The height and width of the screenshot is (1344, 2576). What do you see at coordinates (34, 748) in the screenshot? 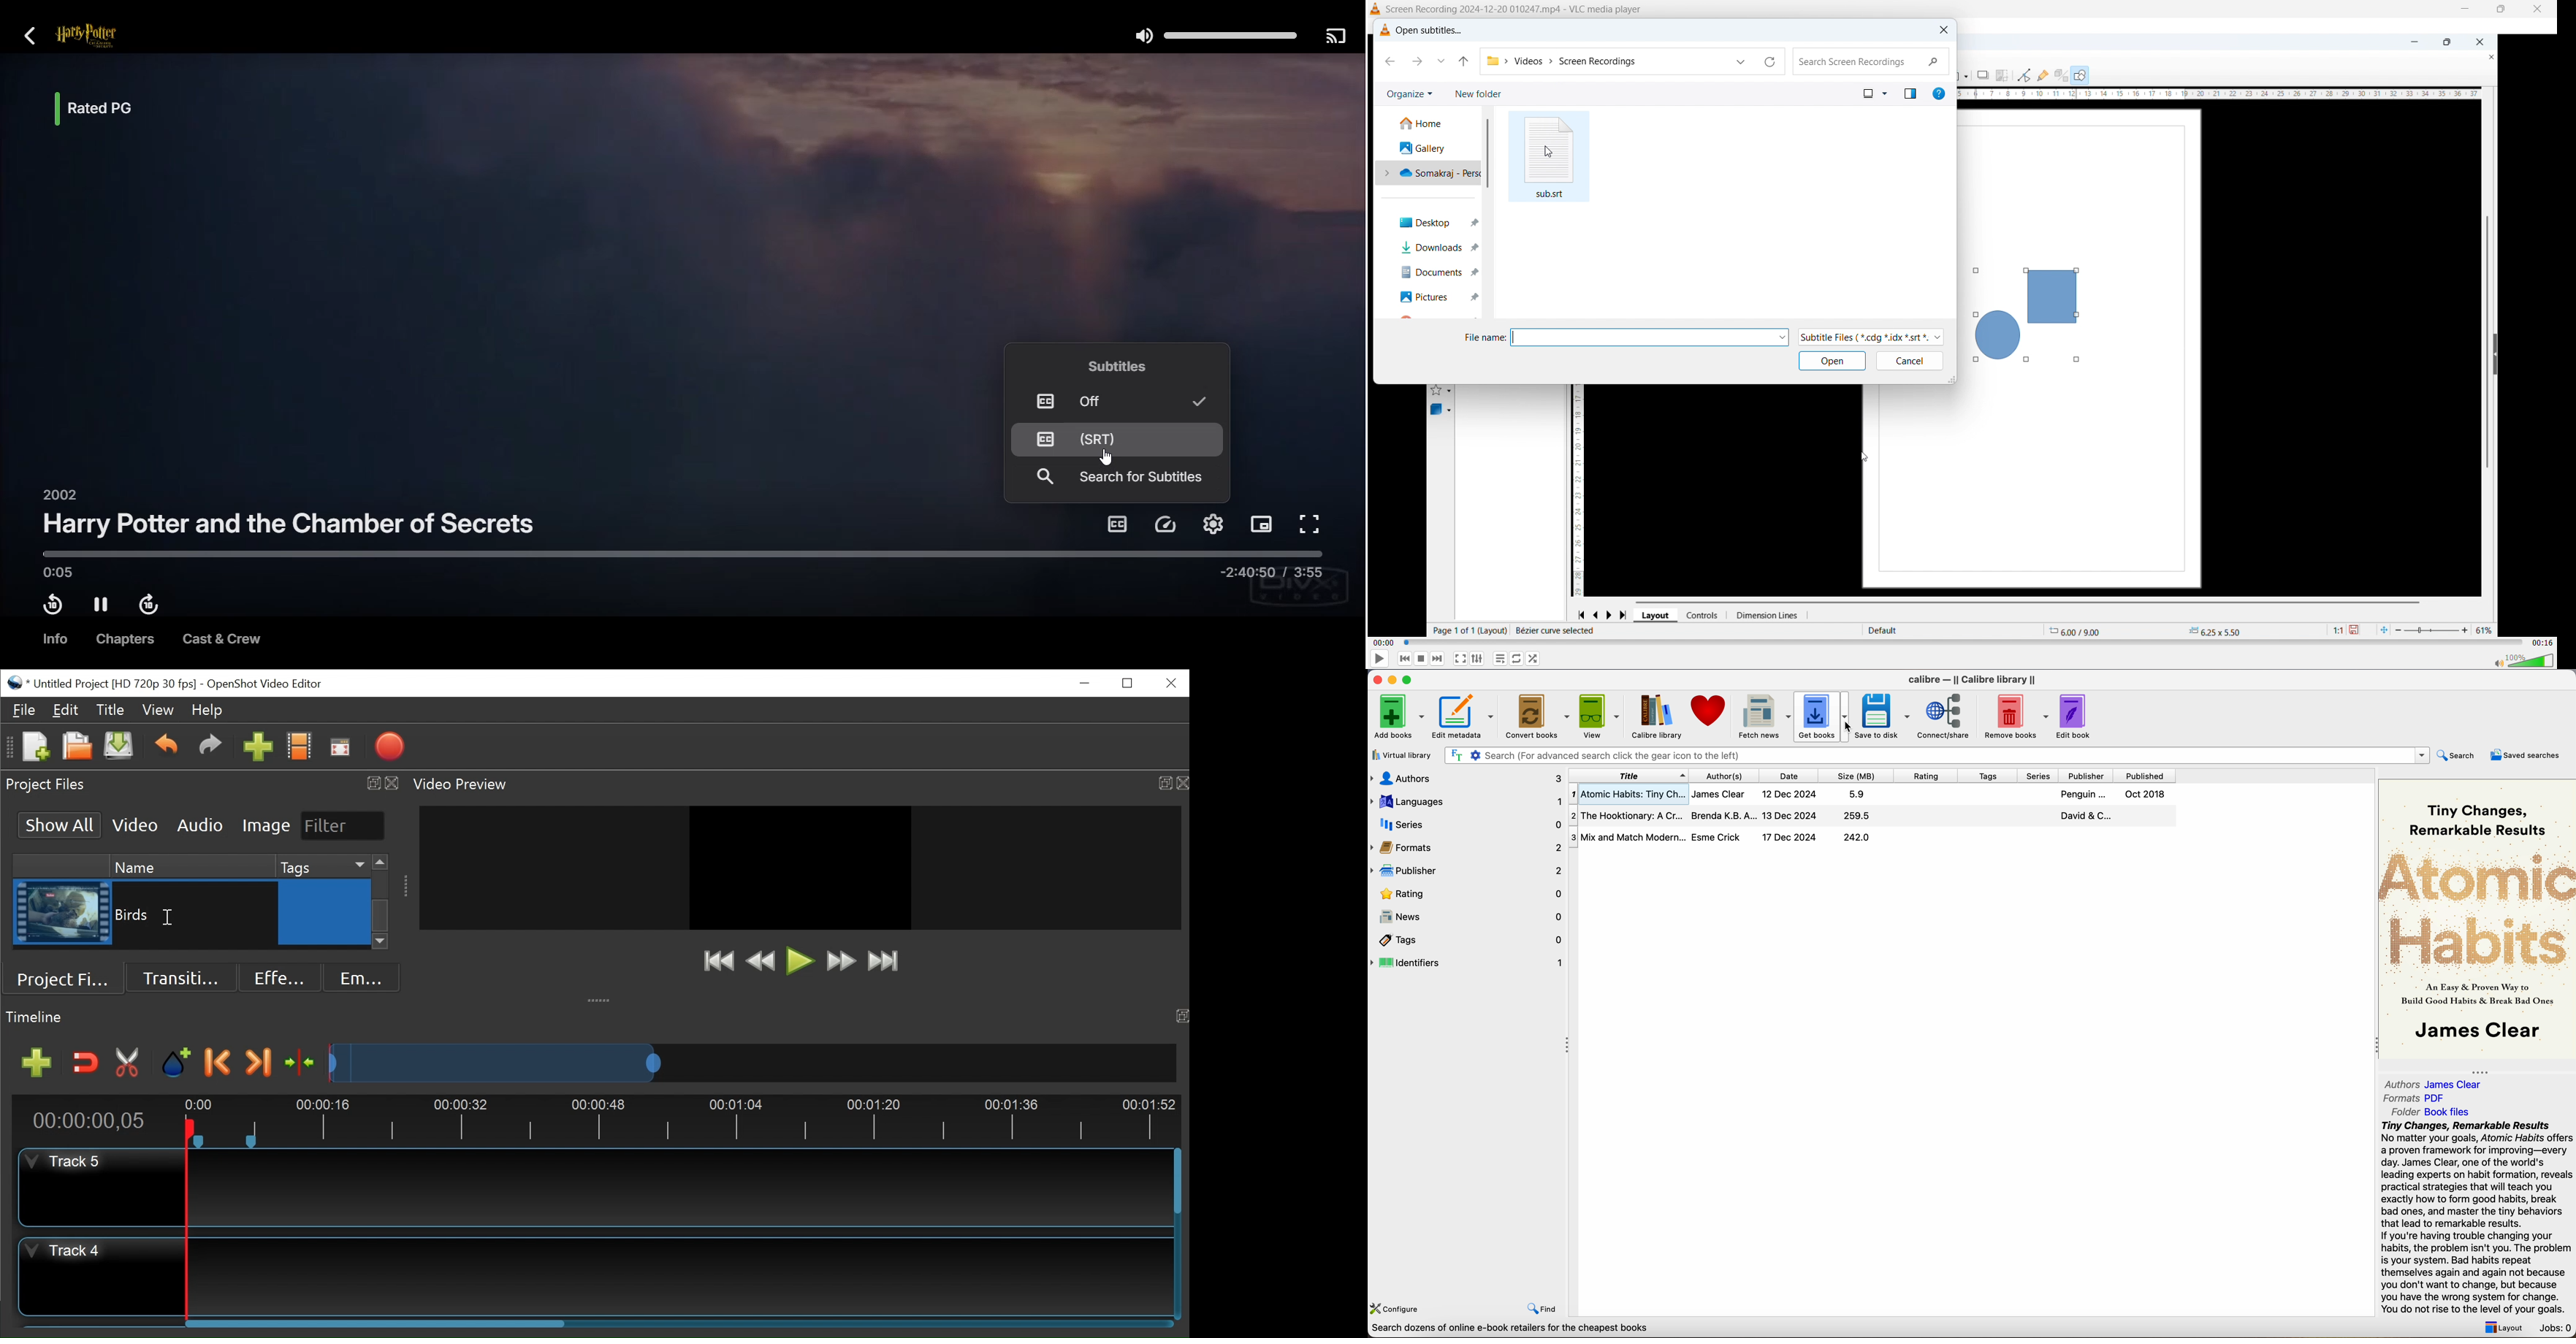
I see `New Project` at bounding box center [34, 748].